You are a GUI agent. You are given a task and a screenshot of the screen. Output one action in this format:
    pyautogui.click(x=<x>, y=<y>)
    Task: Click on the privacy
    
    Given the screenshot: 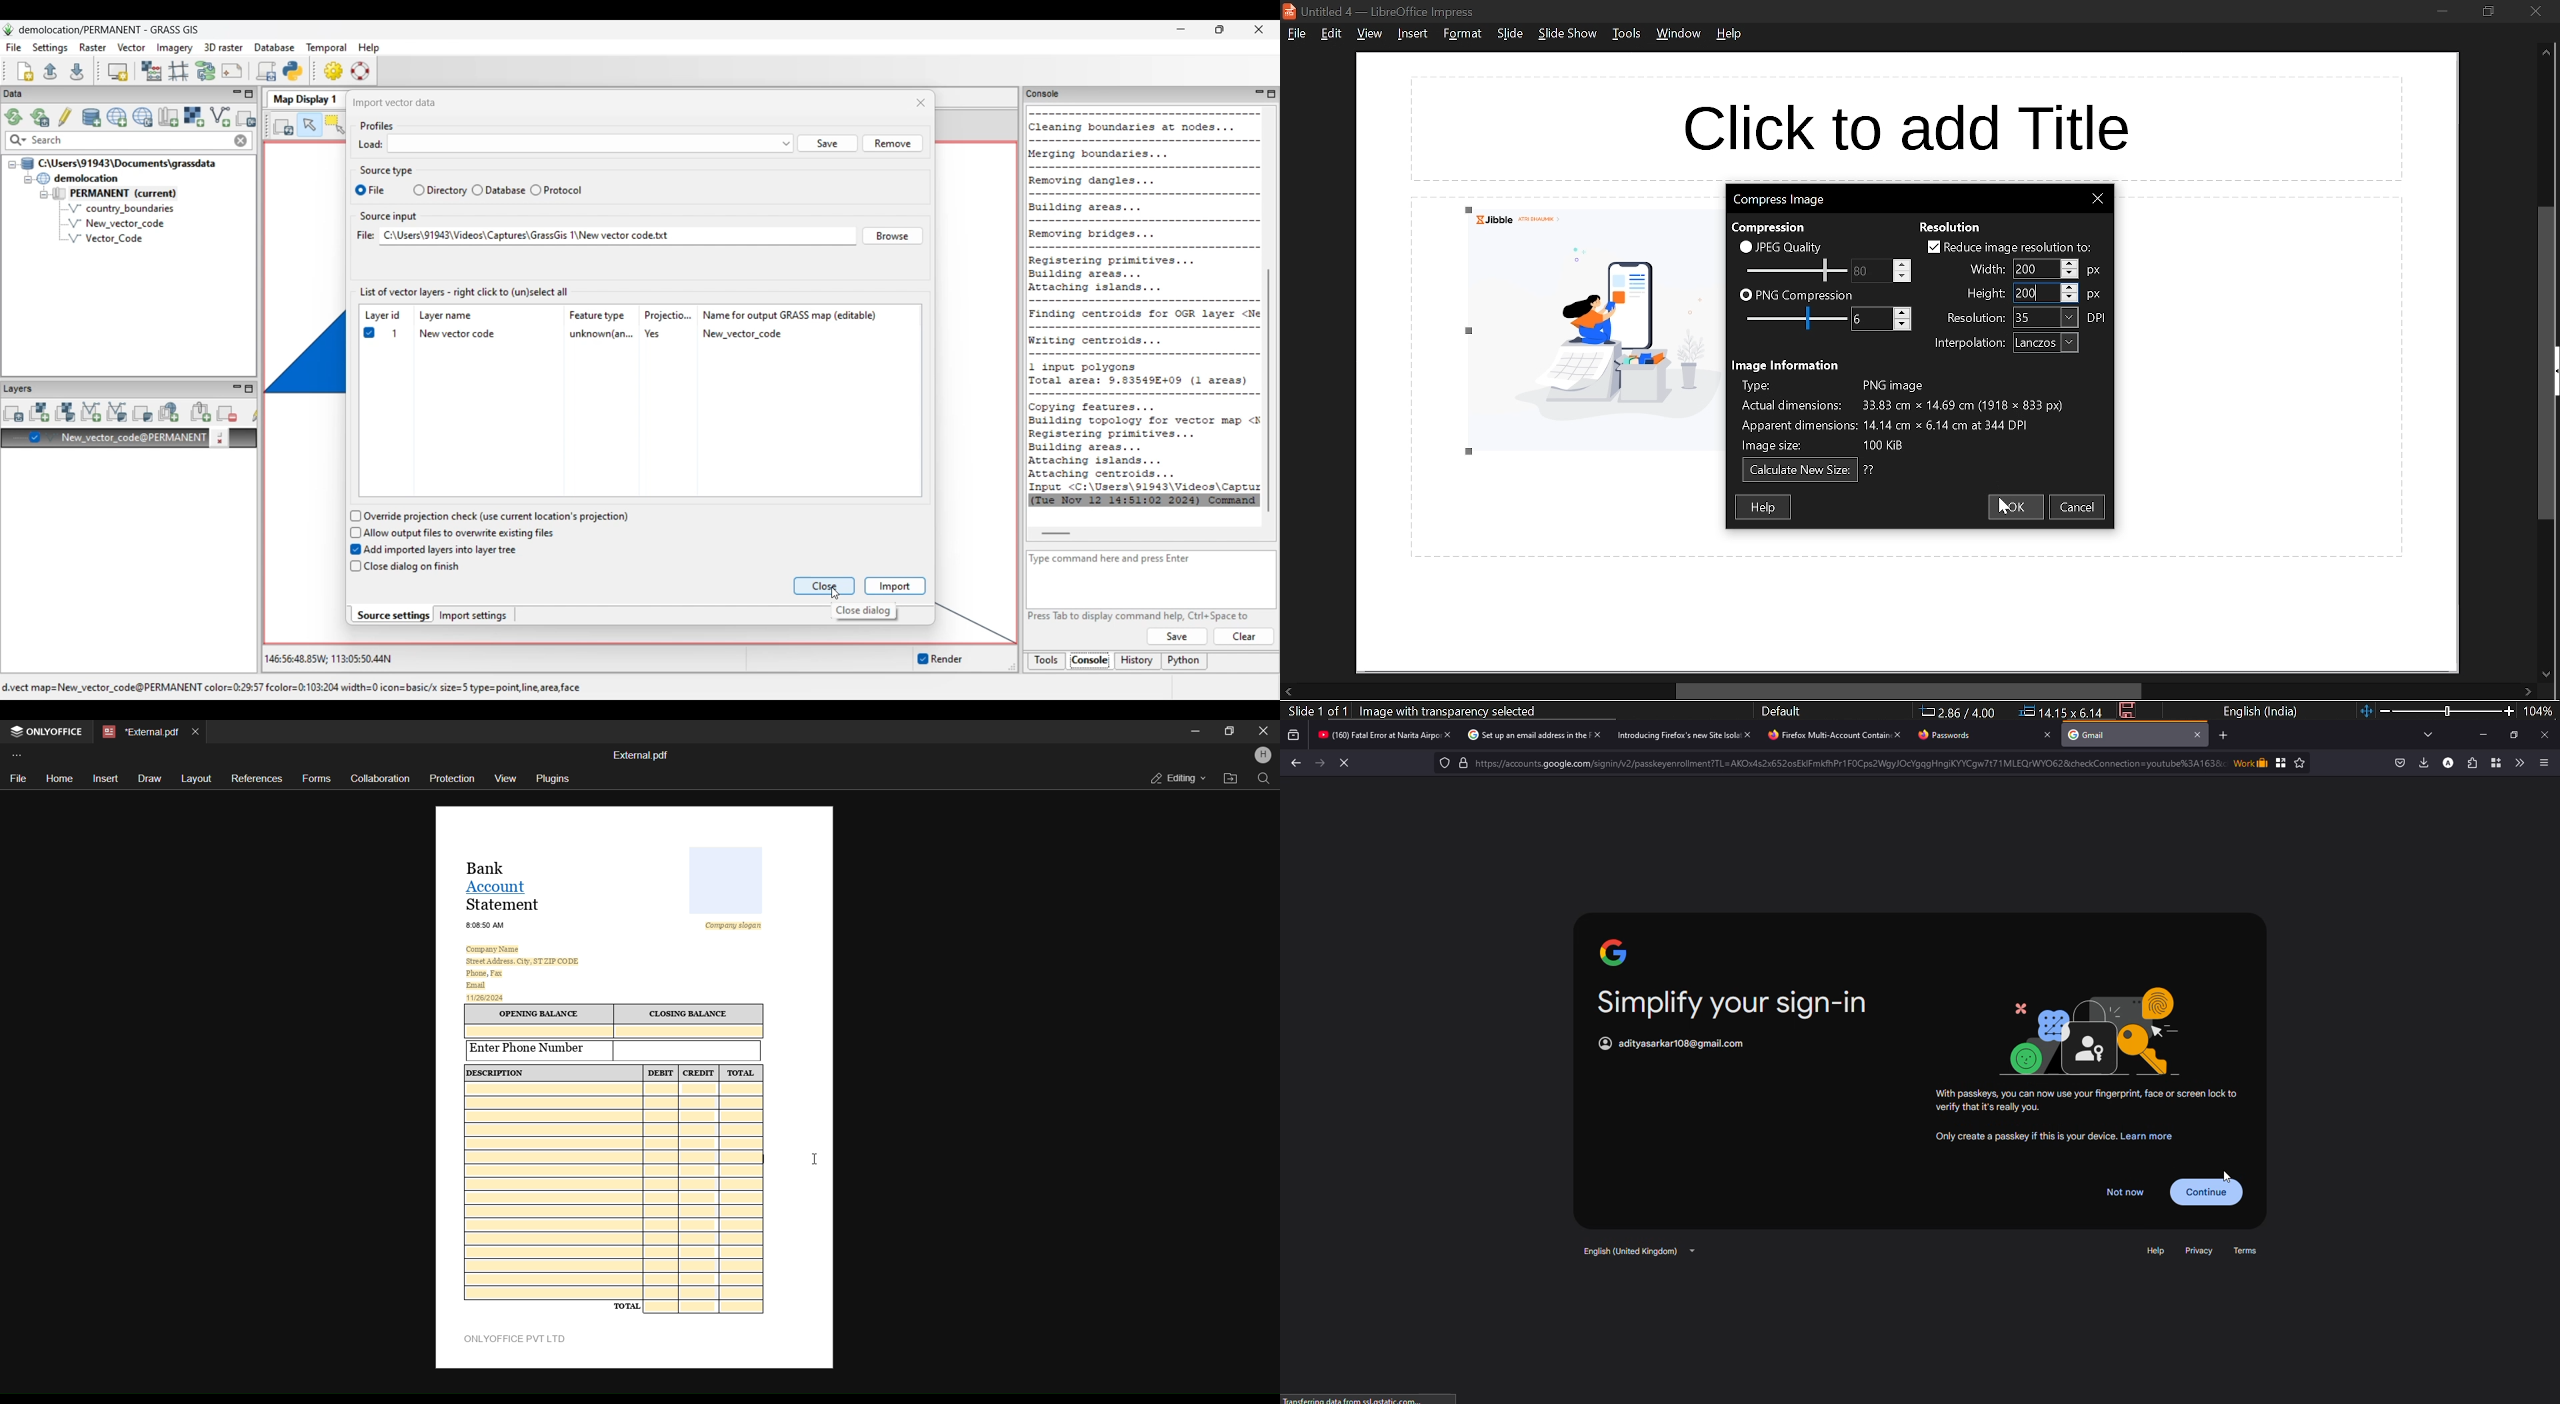 What is the action you would take?
    pyautogui.click(x=2199, y=1250)
    